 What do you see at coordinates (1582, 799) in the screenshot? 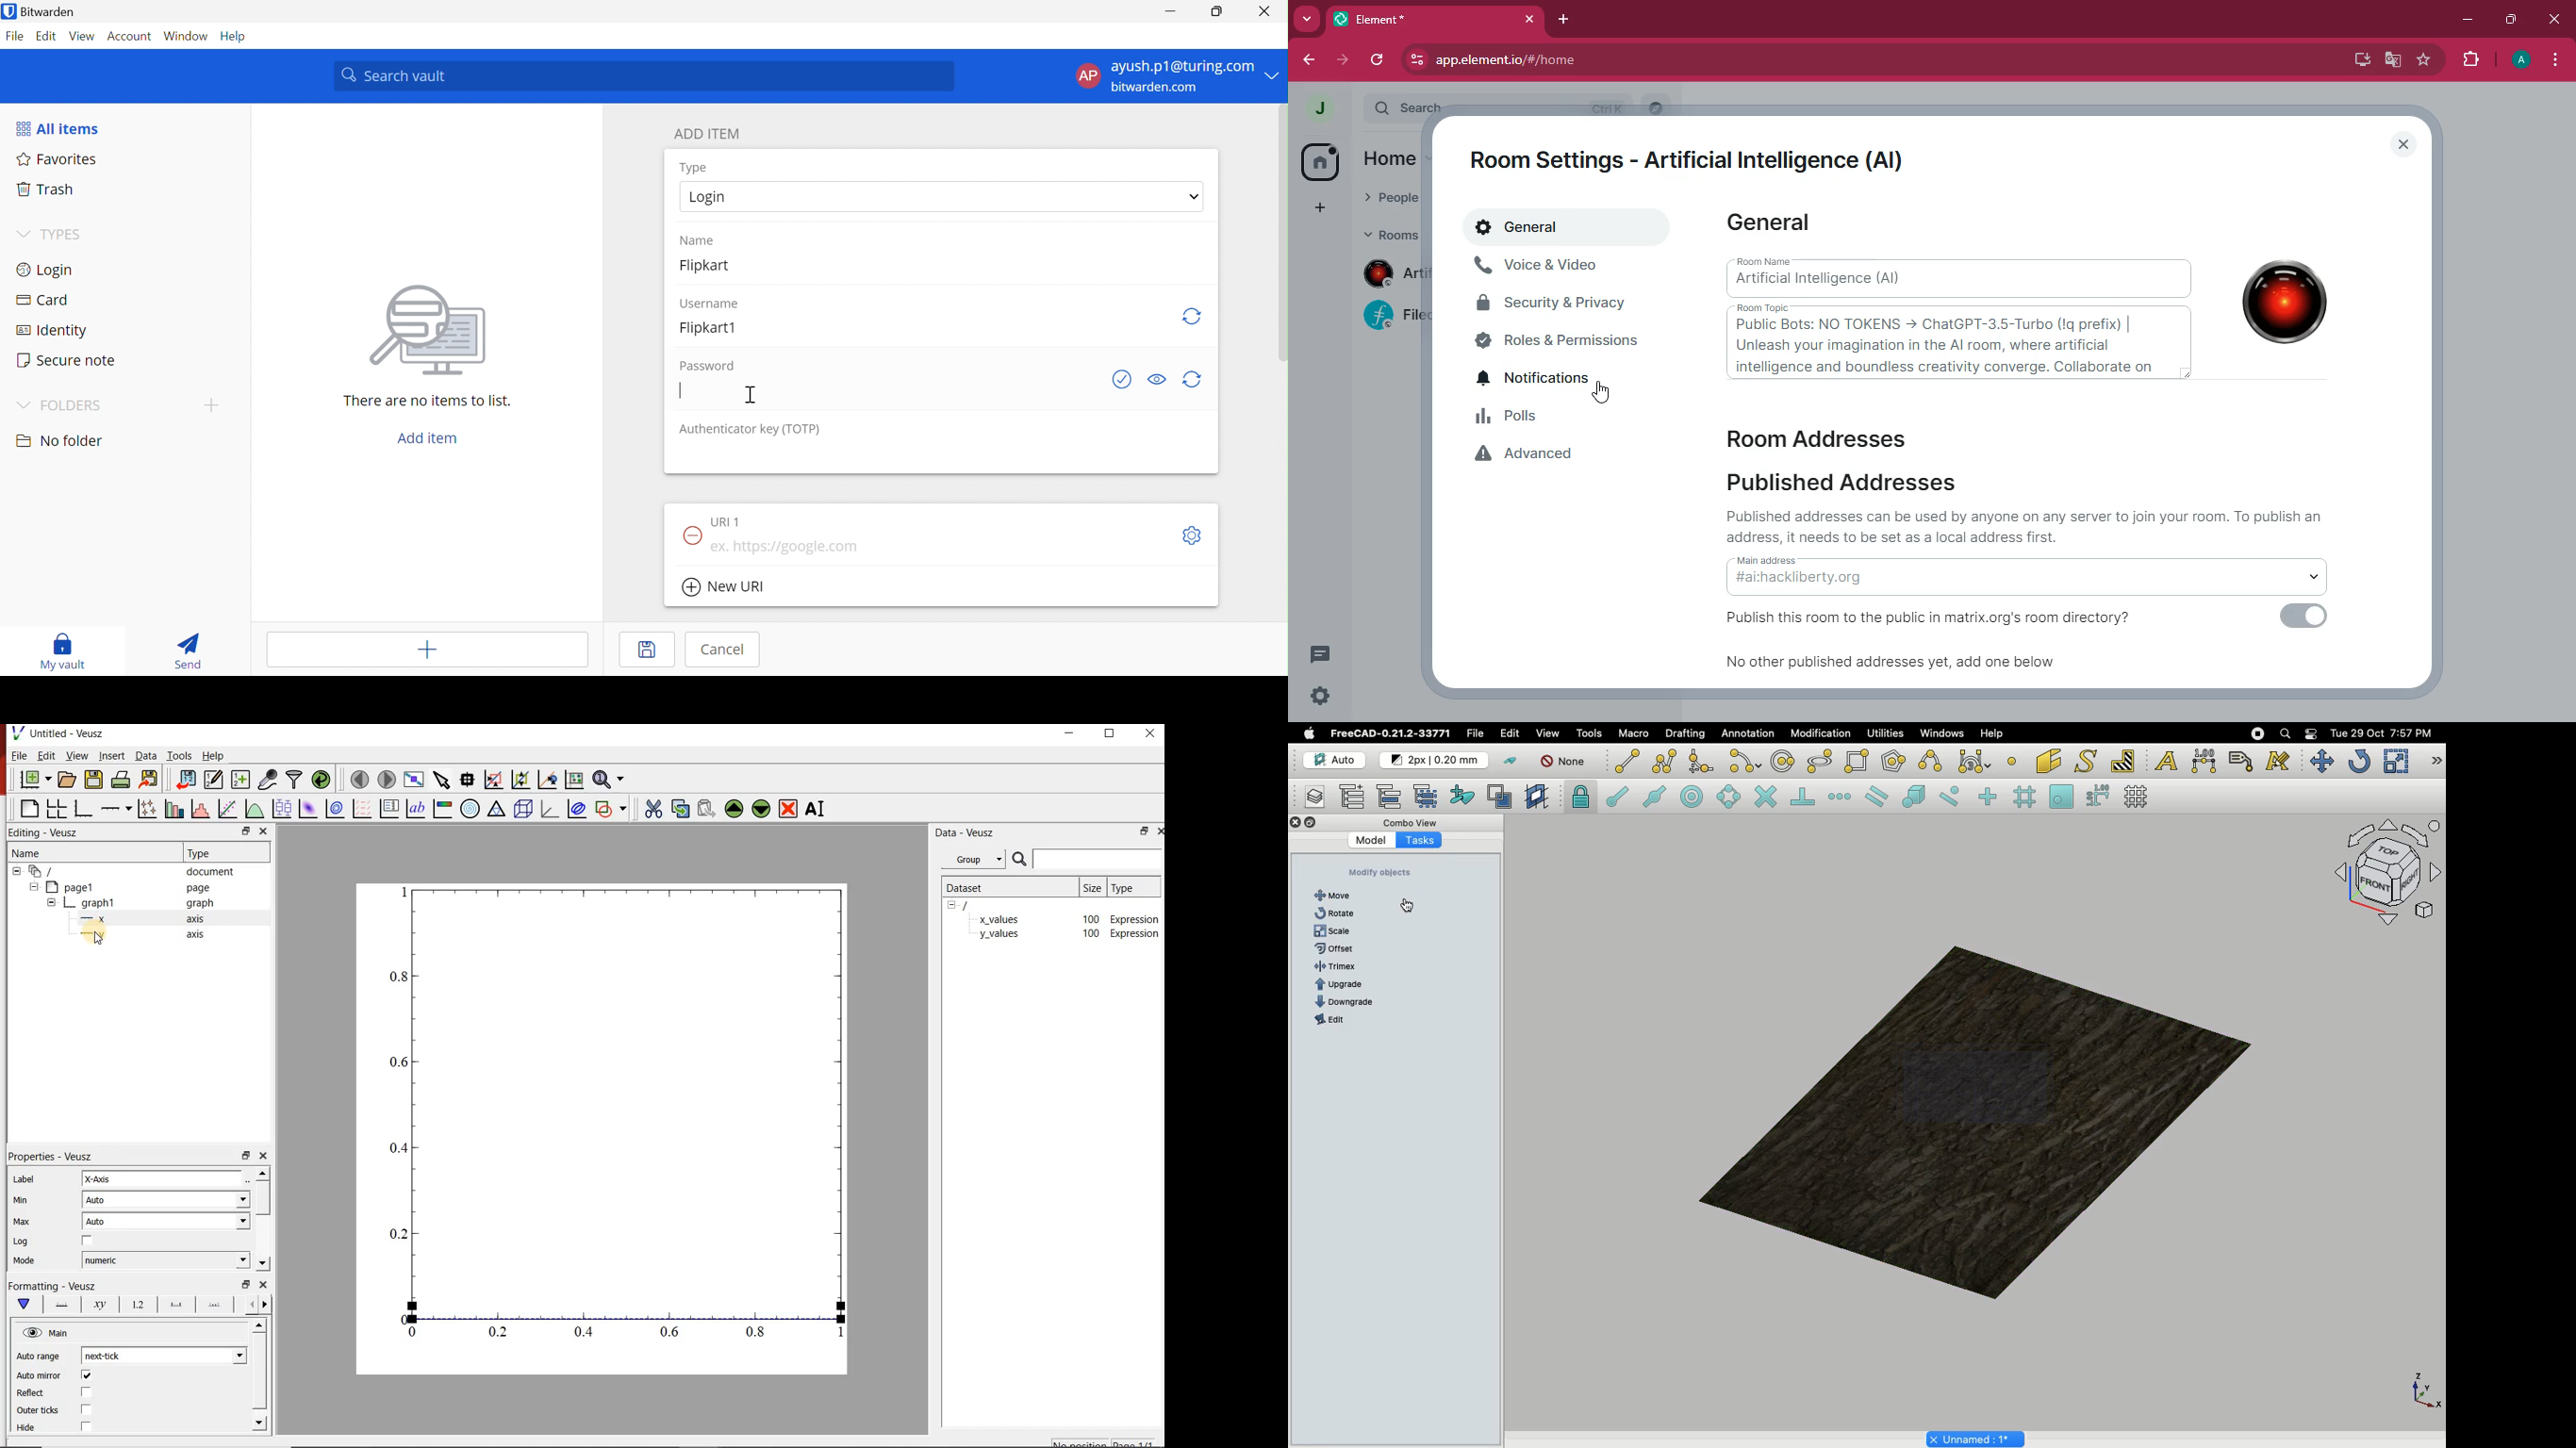
I see `lock` at bounding box center [1582, 799].